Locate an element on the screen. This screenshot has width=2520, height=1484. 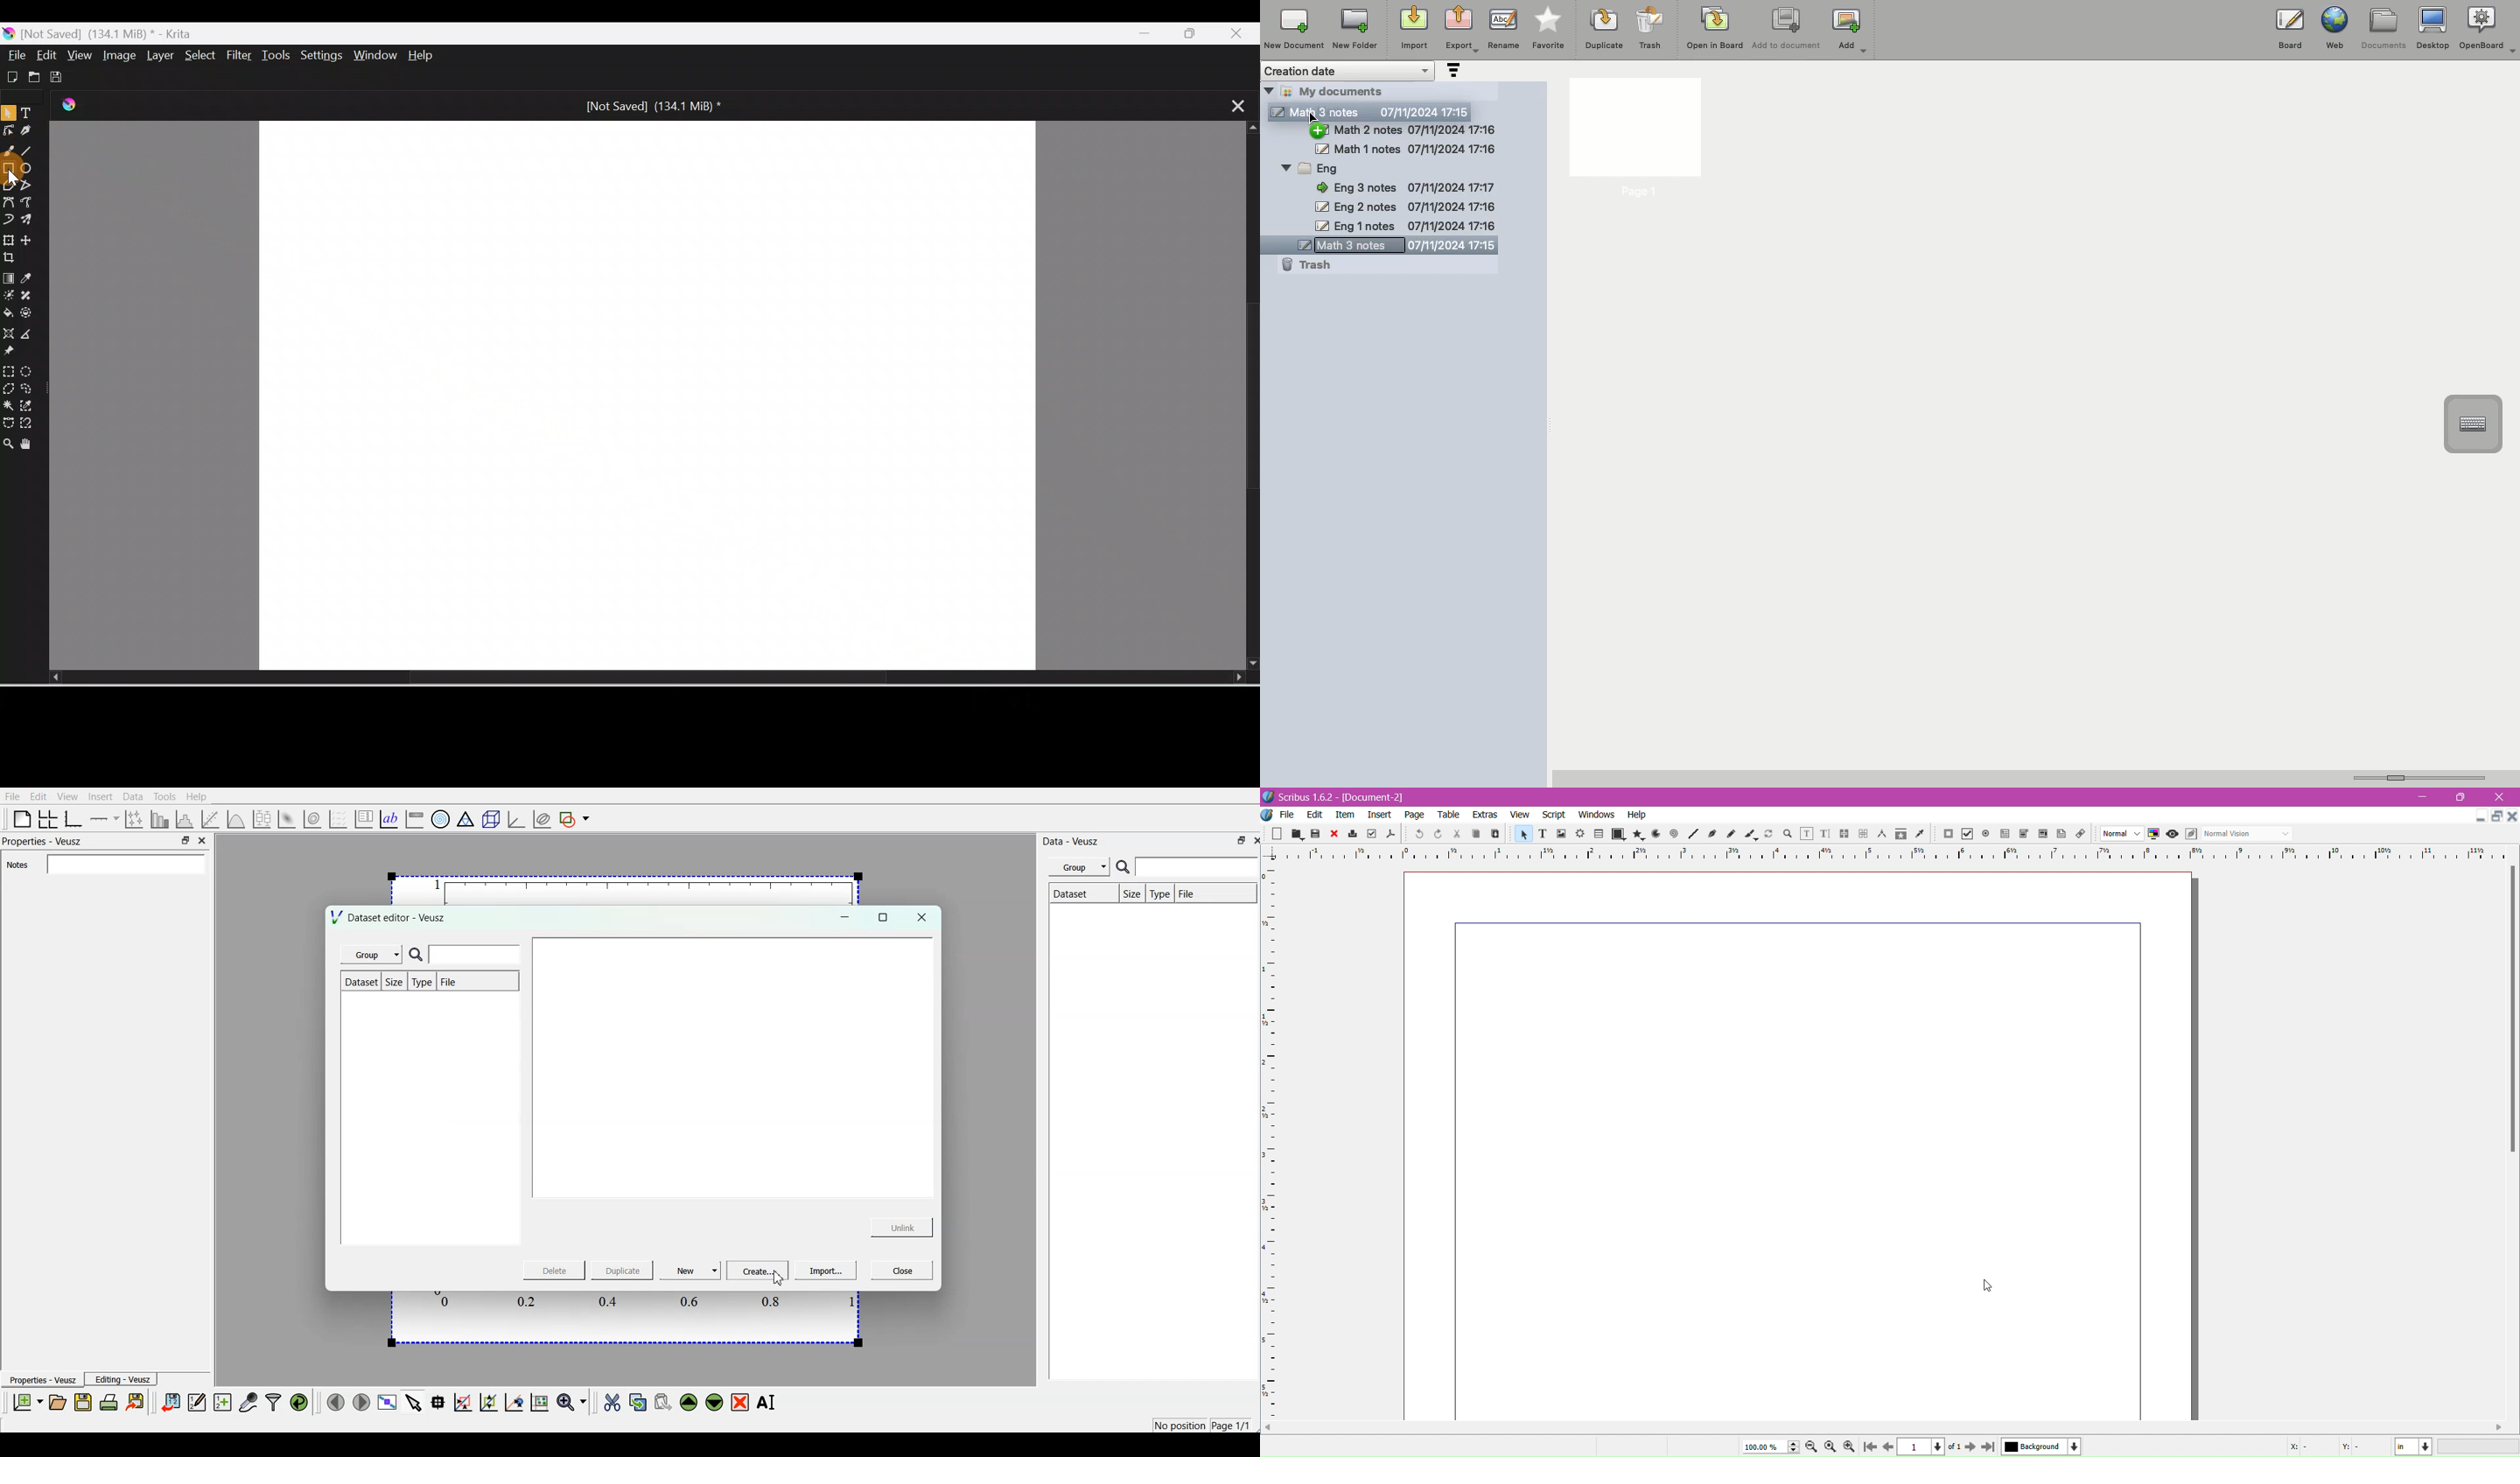
icon is located at coordinates (1674, 834).